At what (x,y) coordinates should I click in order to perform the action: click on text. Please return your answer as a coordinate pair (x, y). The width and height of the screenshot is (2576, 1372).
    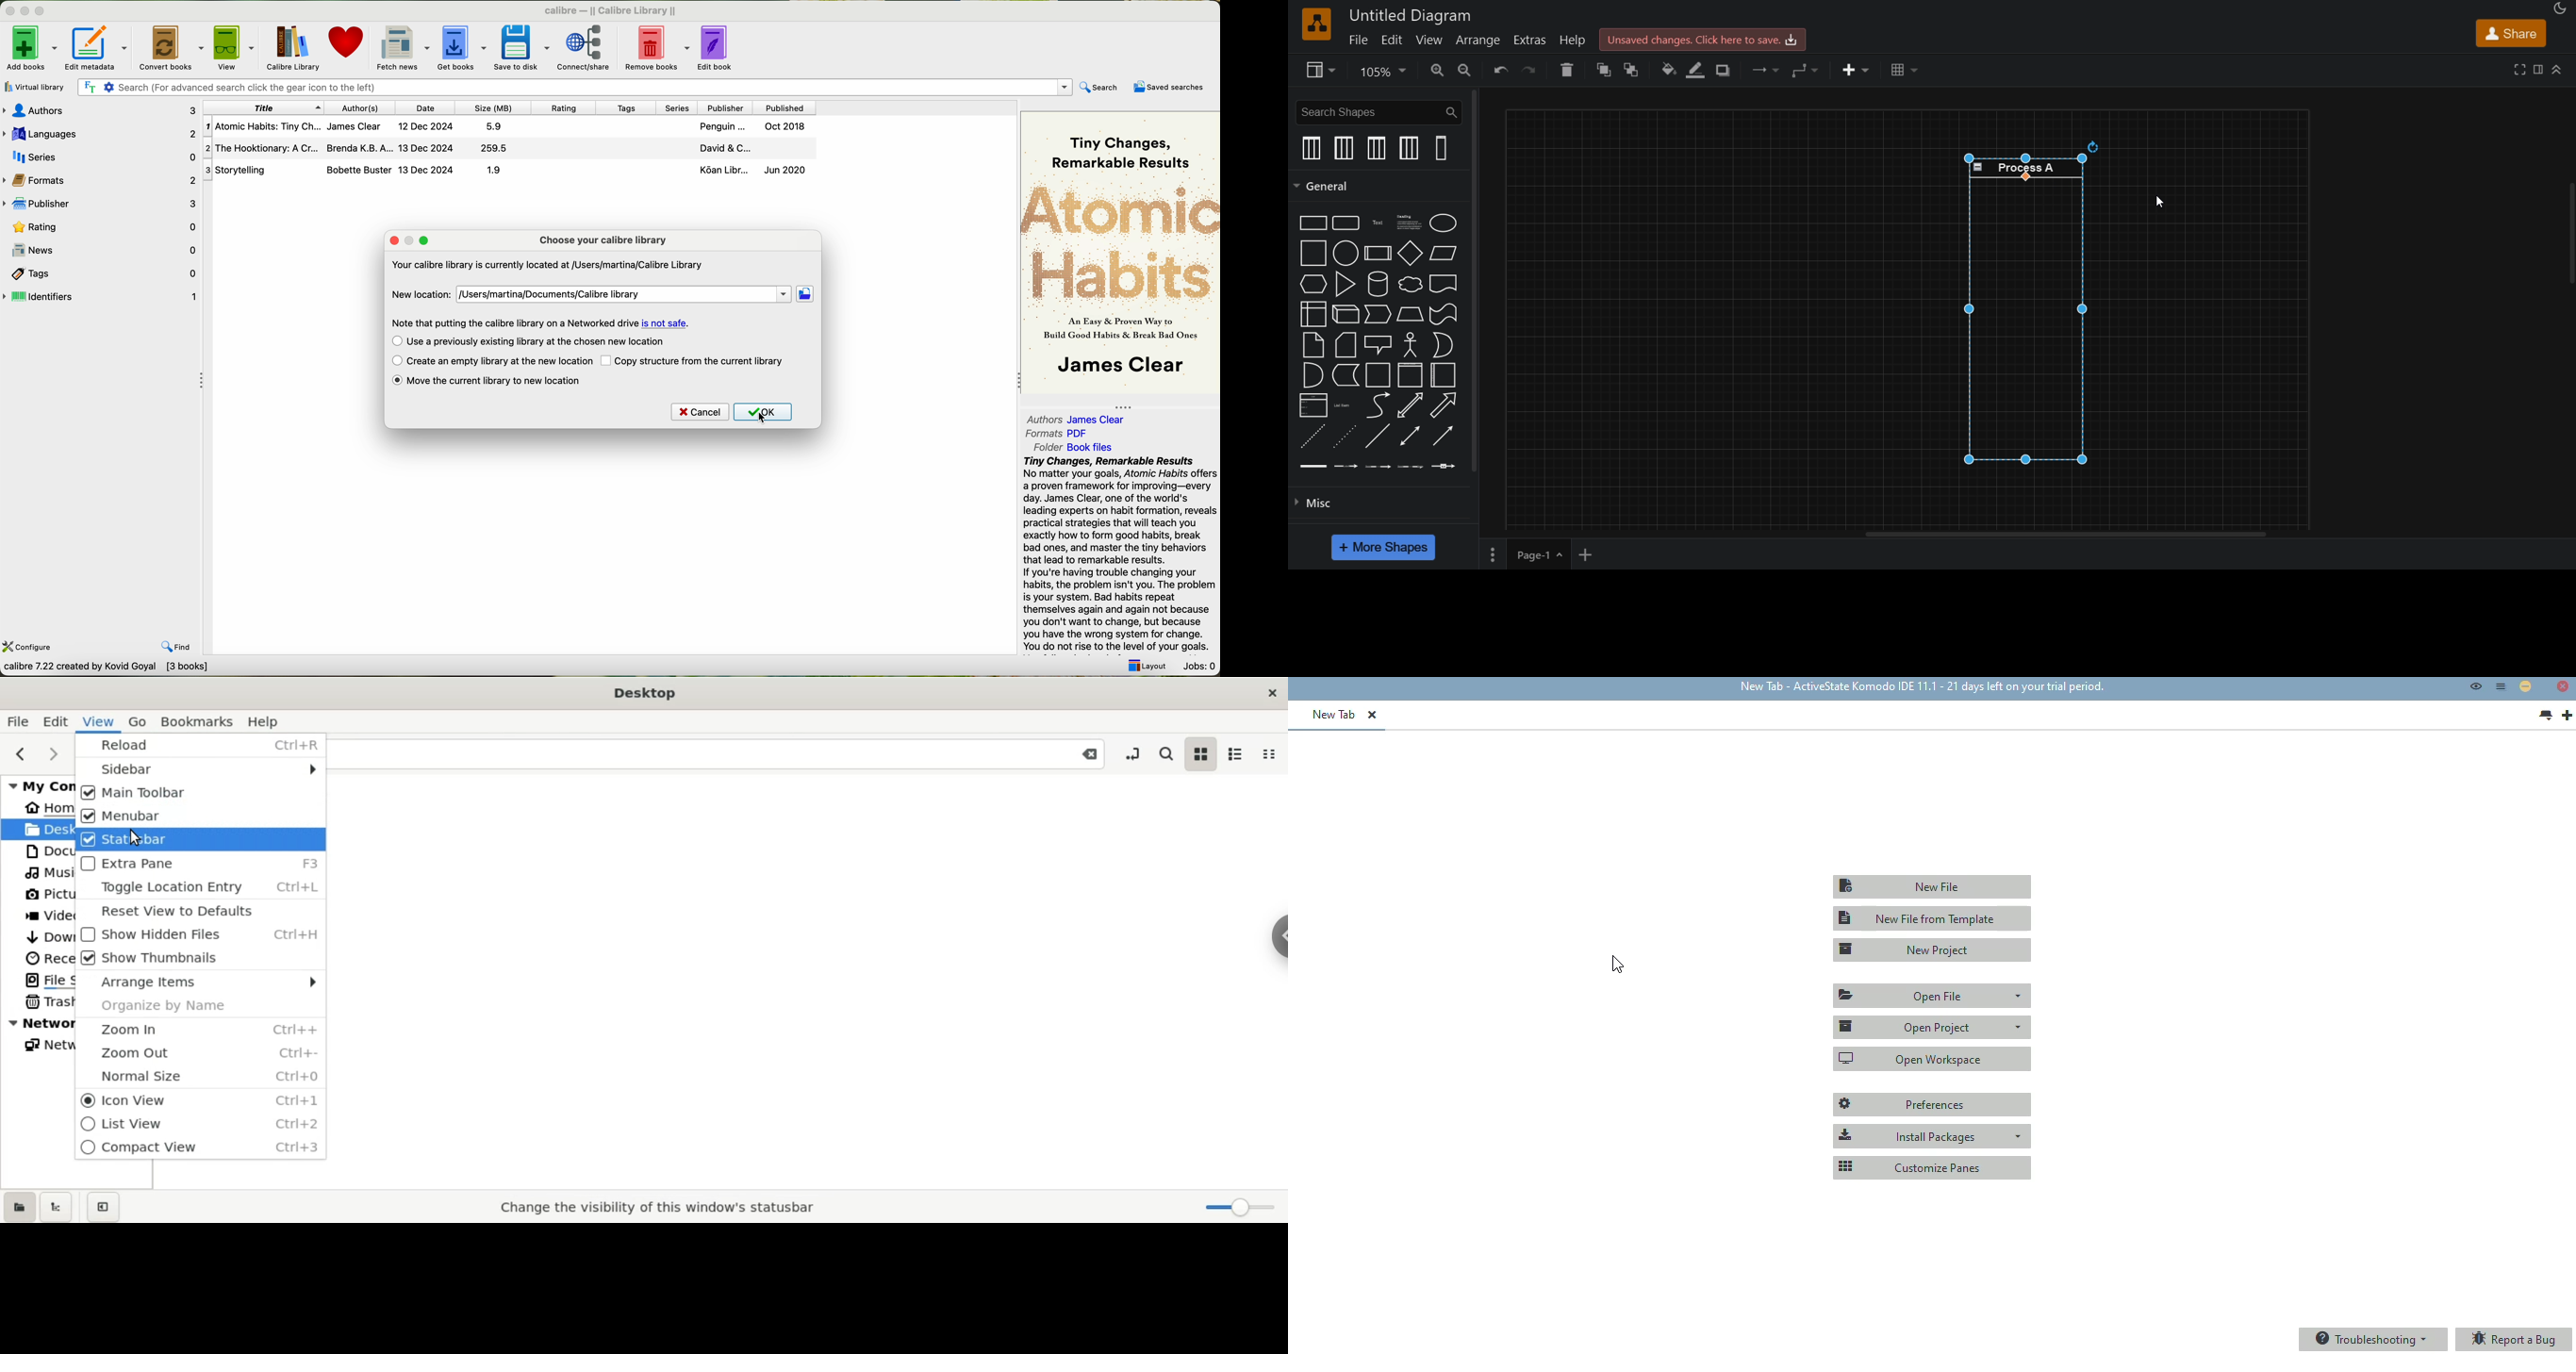
    Looking at the image, I should click on (1377, 221).